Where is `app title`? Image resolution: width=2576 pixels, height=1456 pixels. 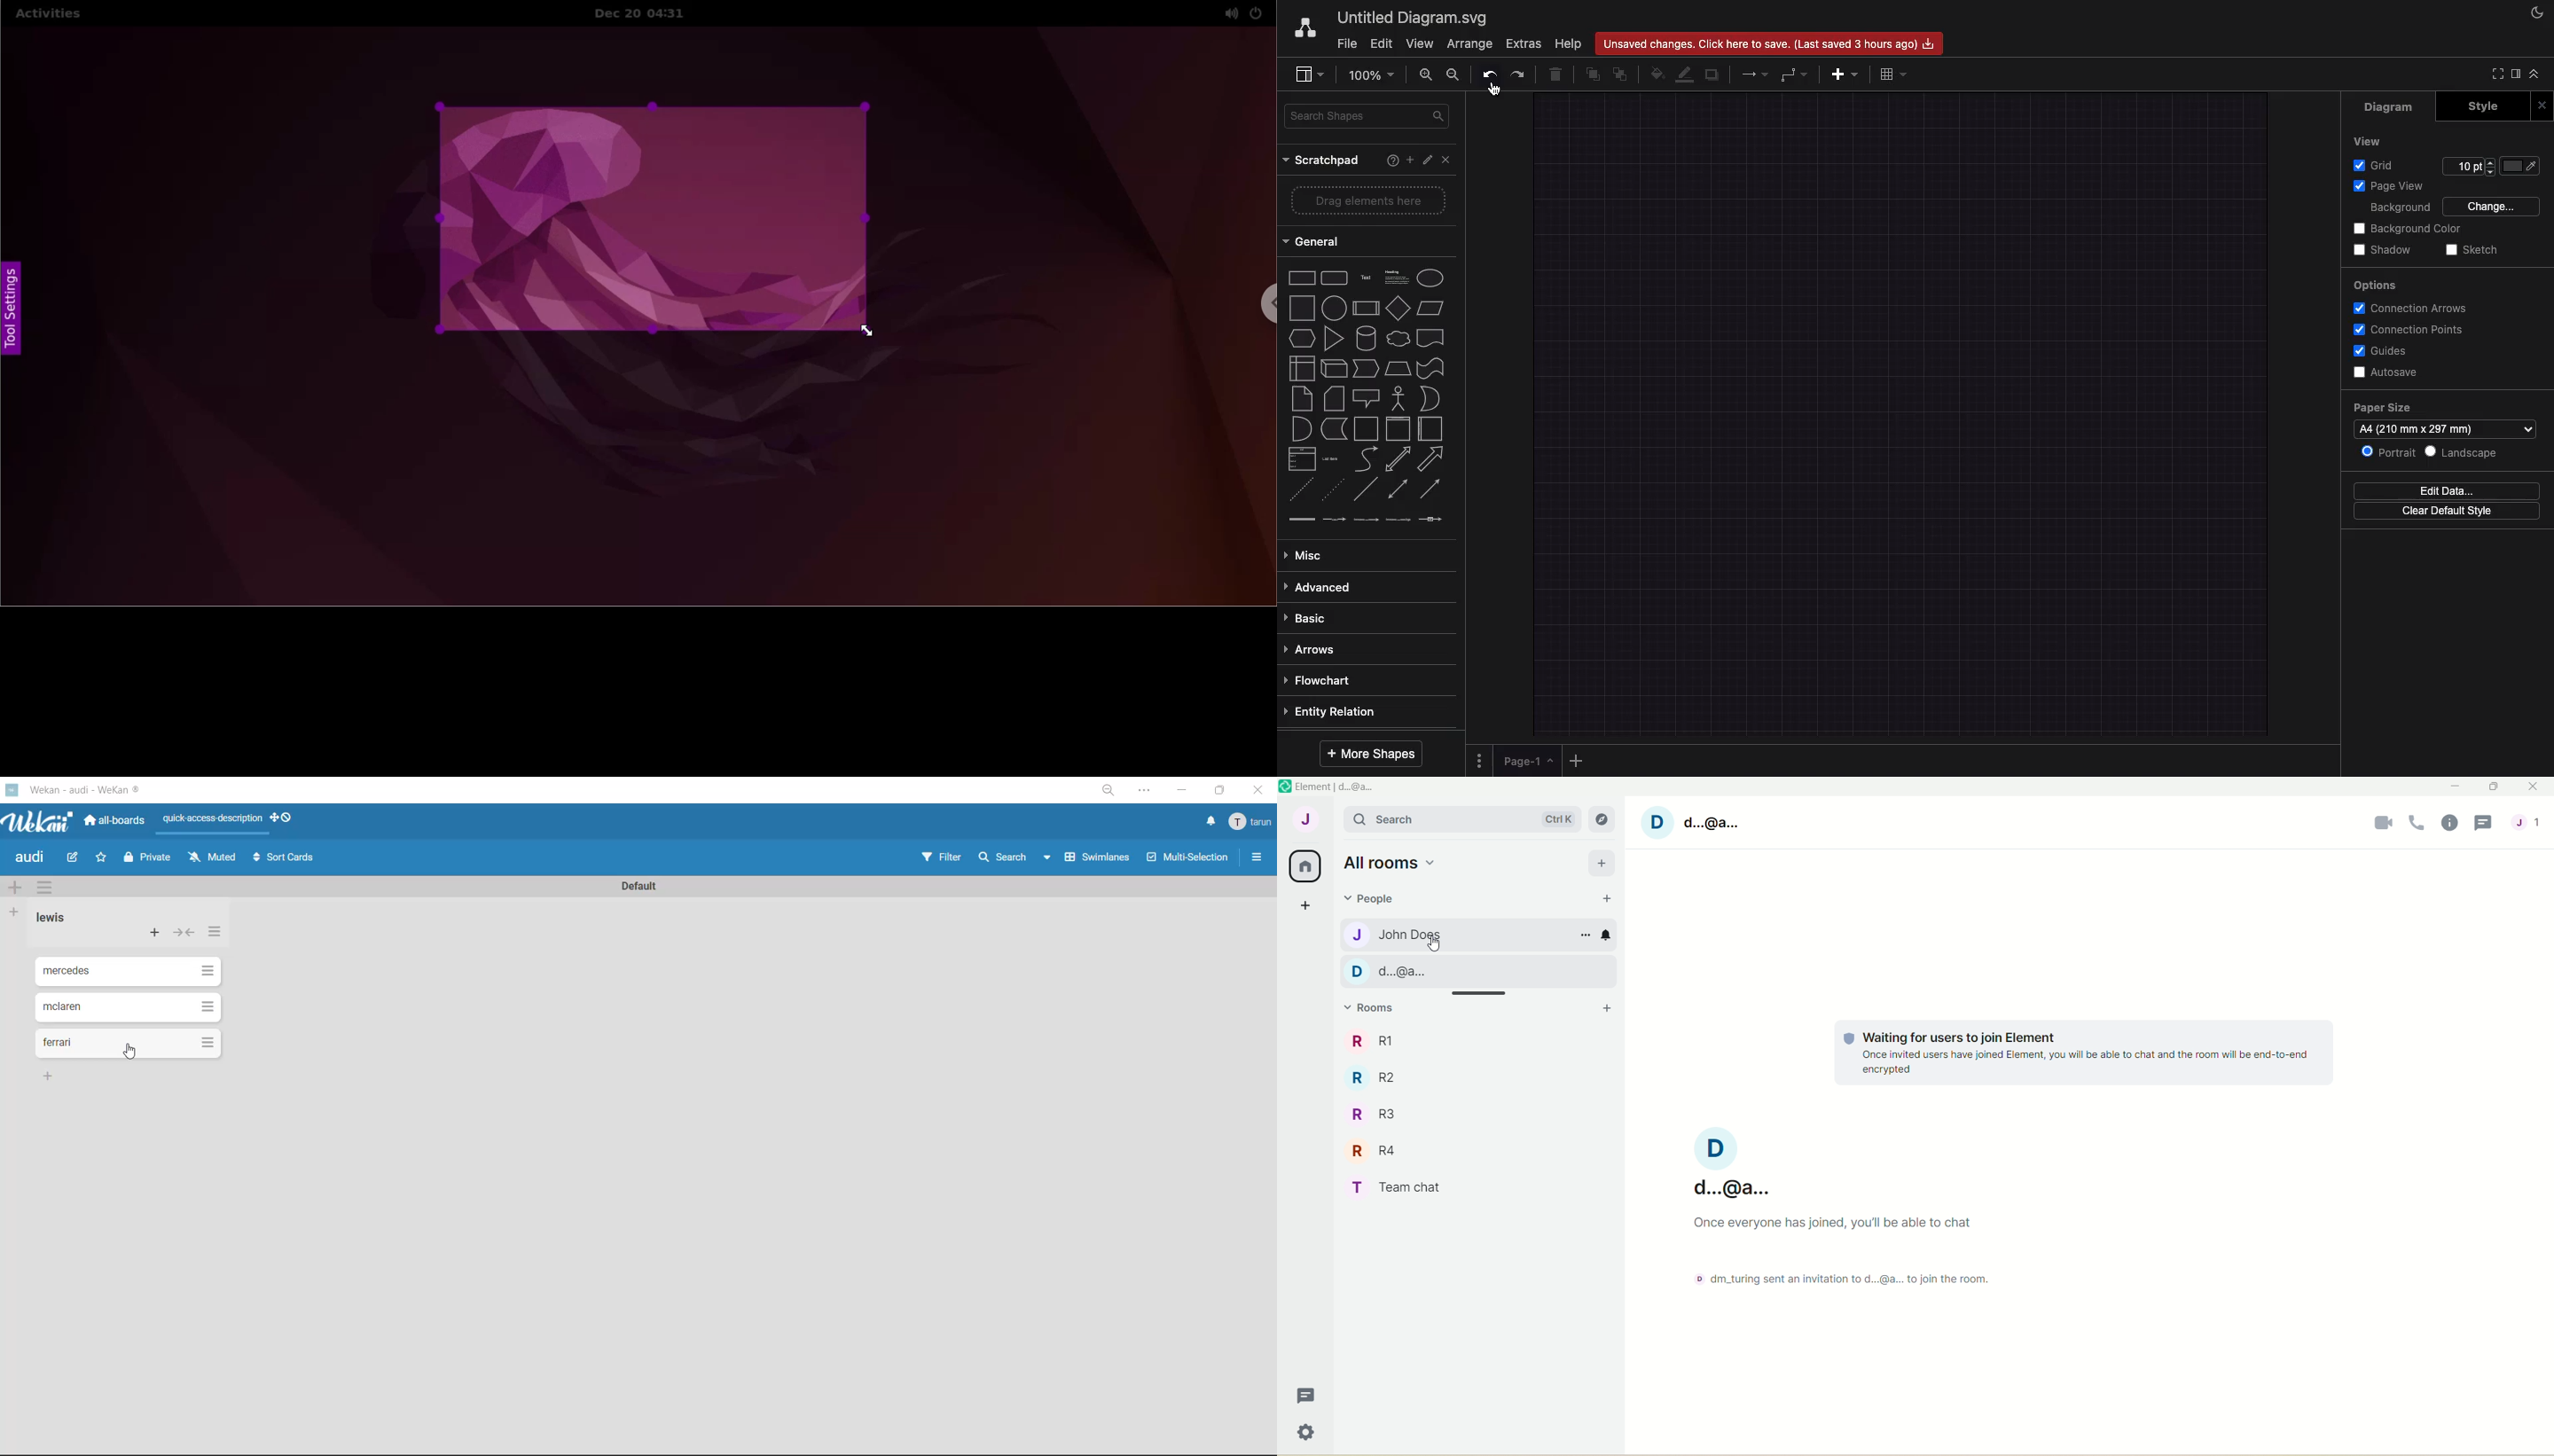
app title is located at coordinates (102, 788).